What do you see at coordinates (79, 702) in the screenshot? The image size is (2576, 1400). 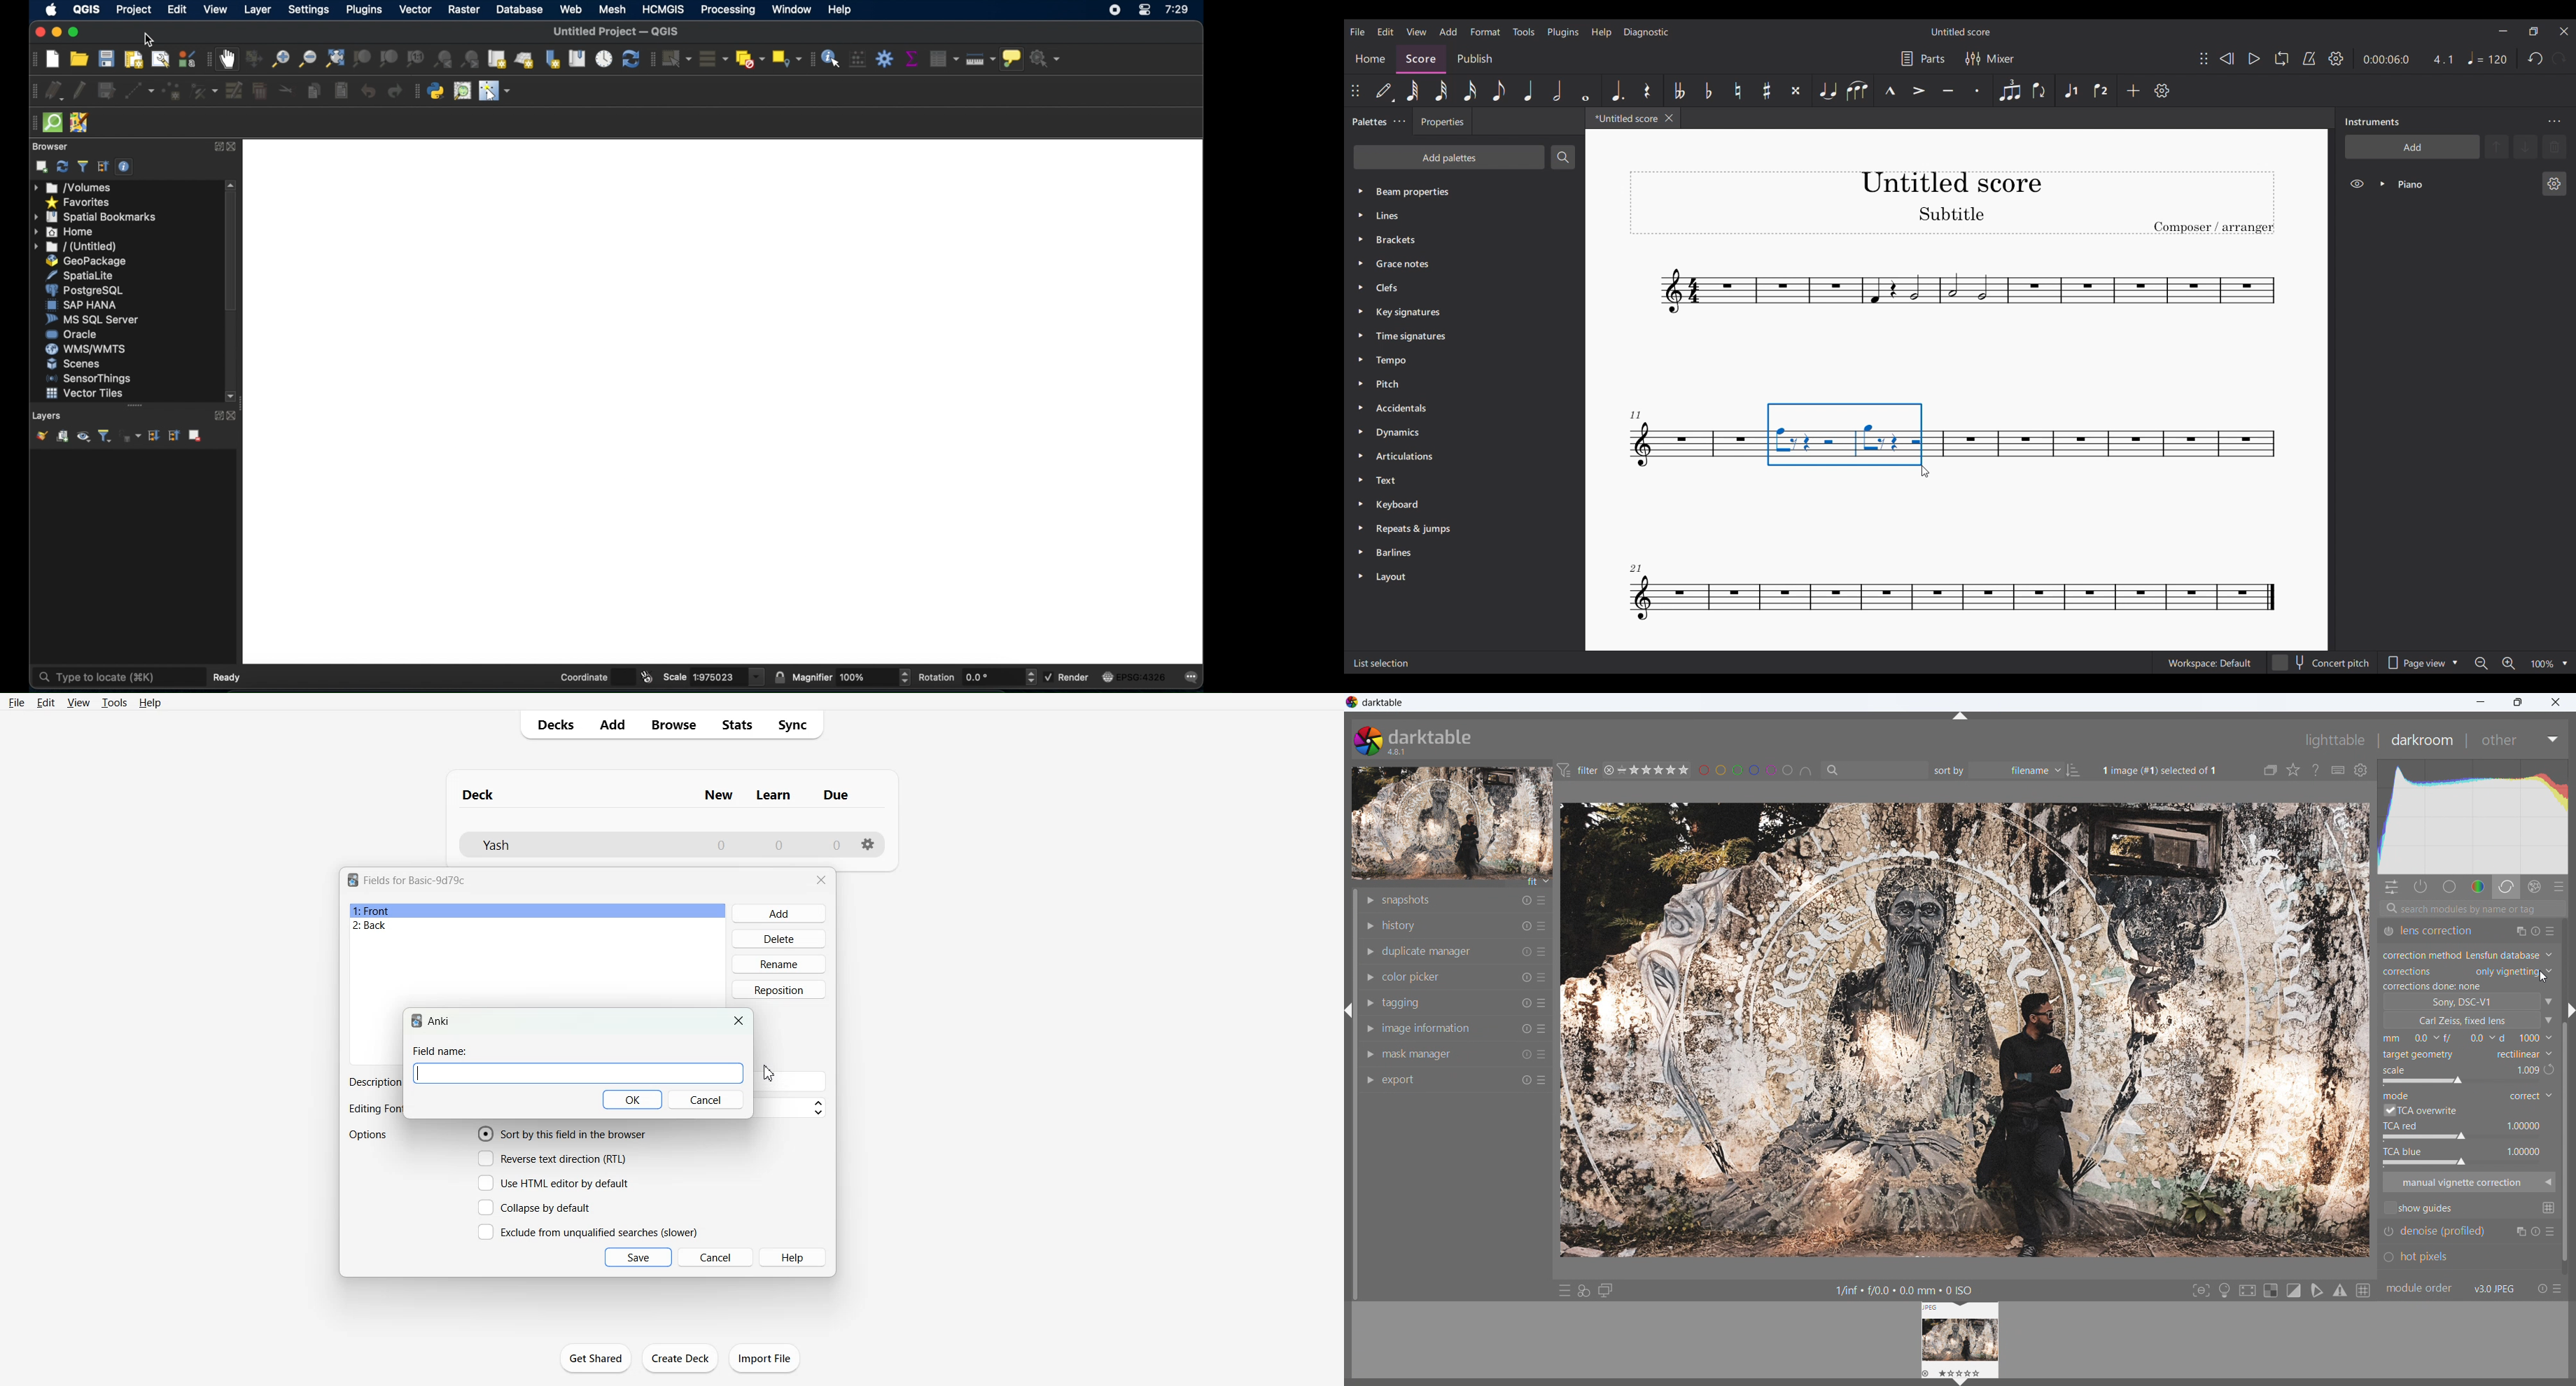 I see `View` at bounding box center [79, 702].